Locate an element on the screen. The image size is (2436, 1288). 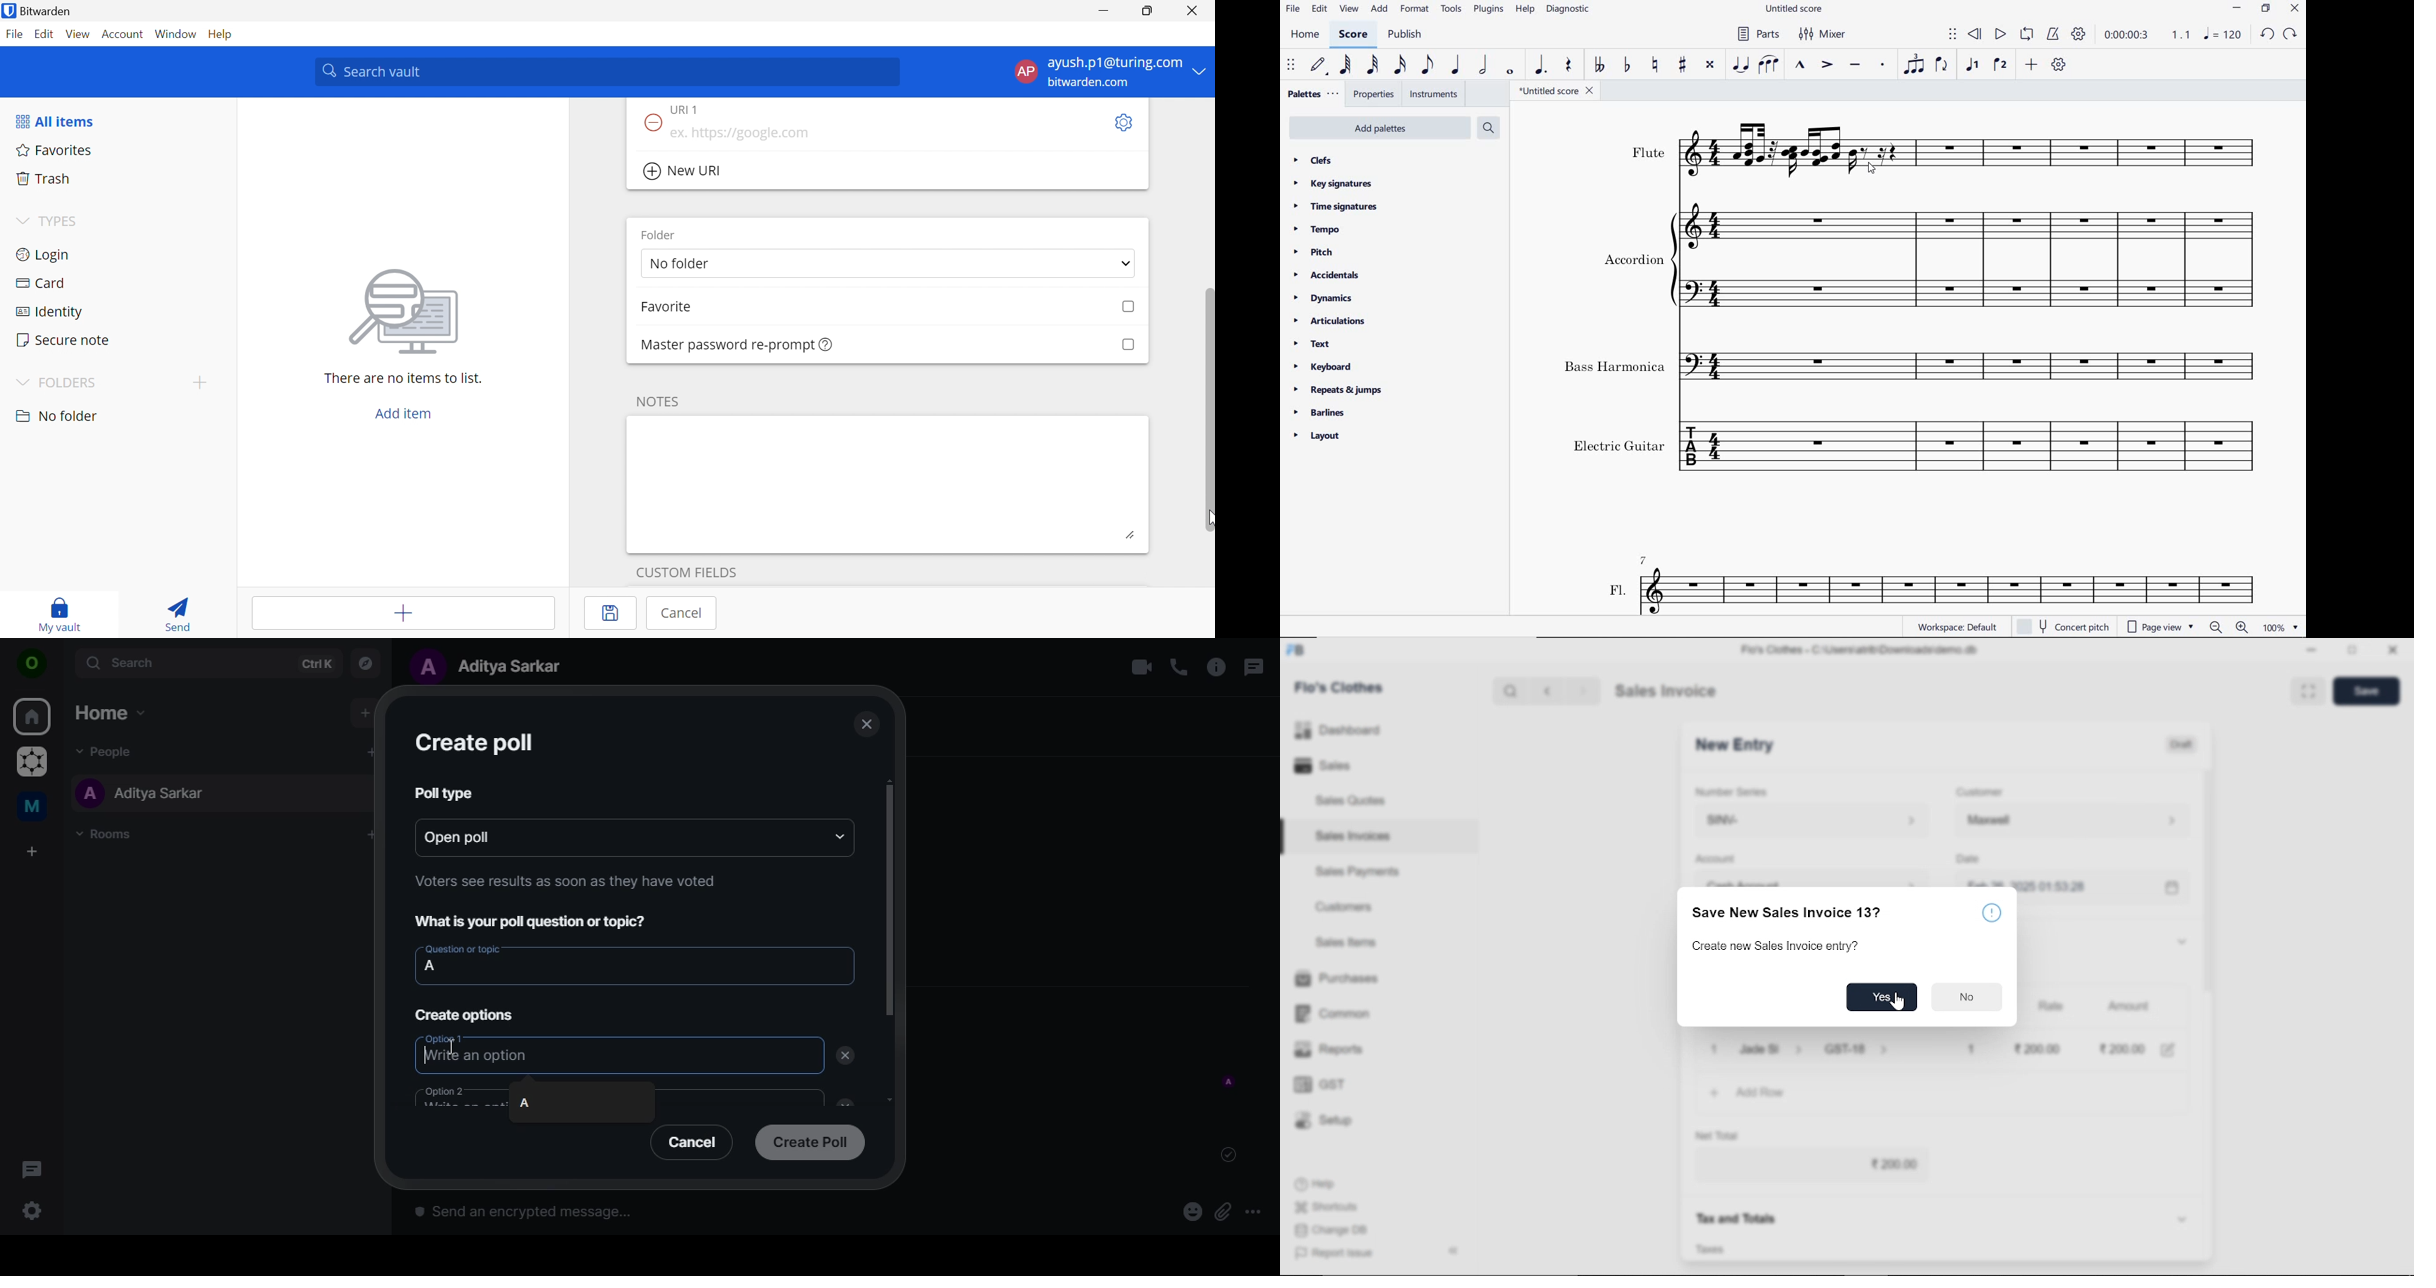
scrollbar is located at coordinates (887, 901).